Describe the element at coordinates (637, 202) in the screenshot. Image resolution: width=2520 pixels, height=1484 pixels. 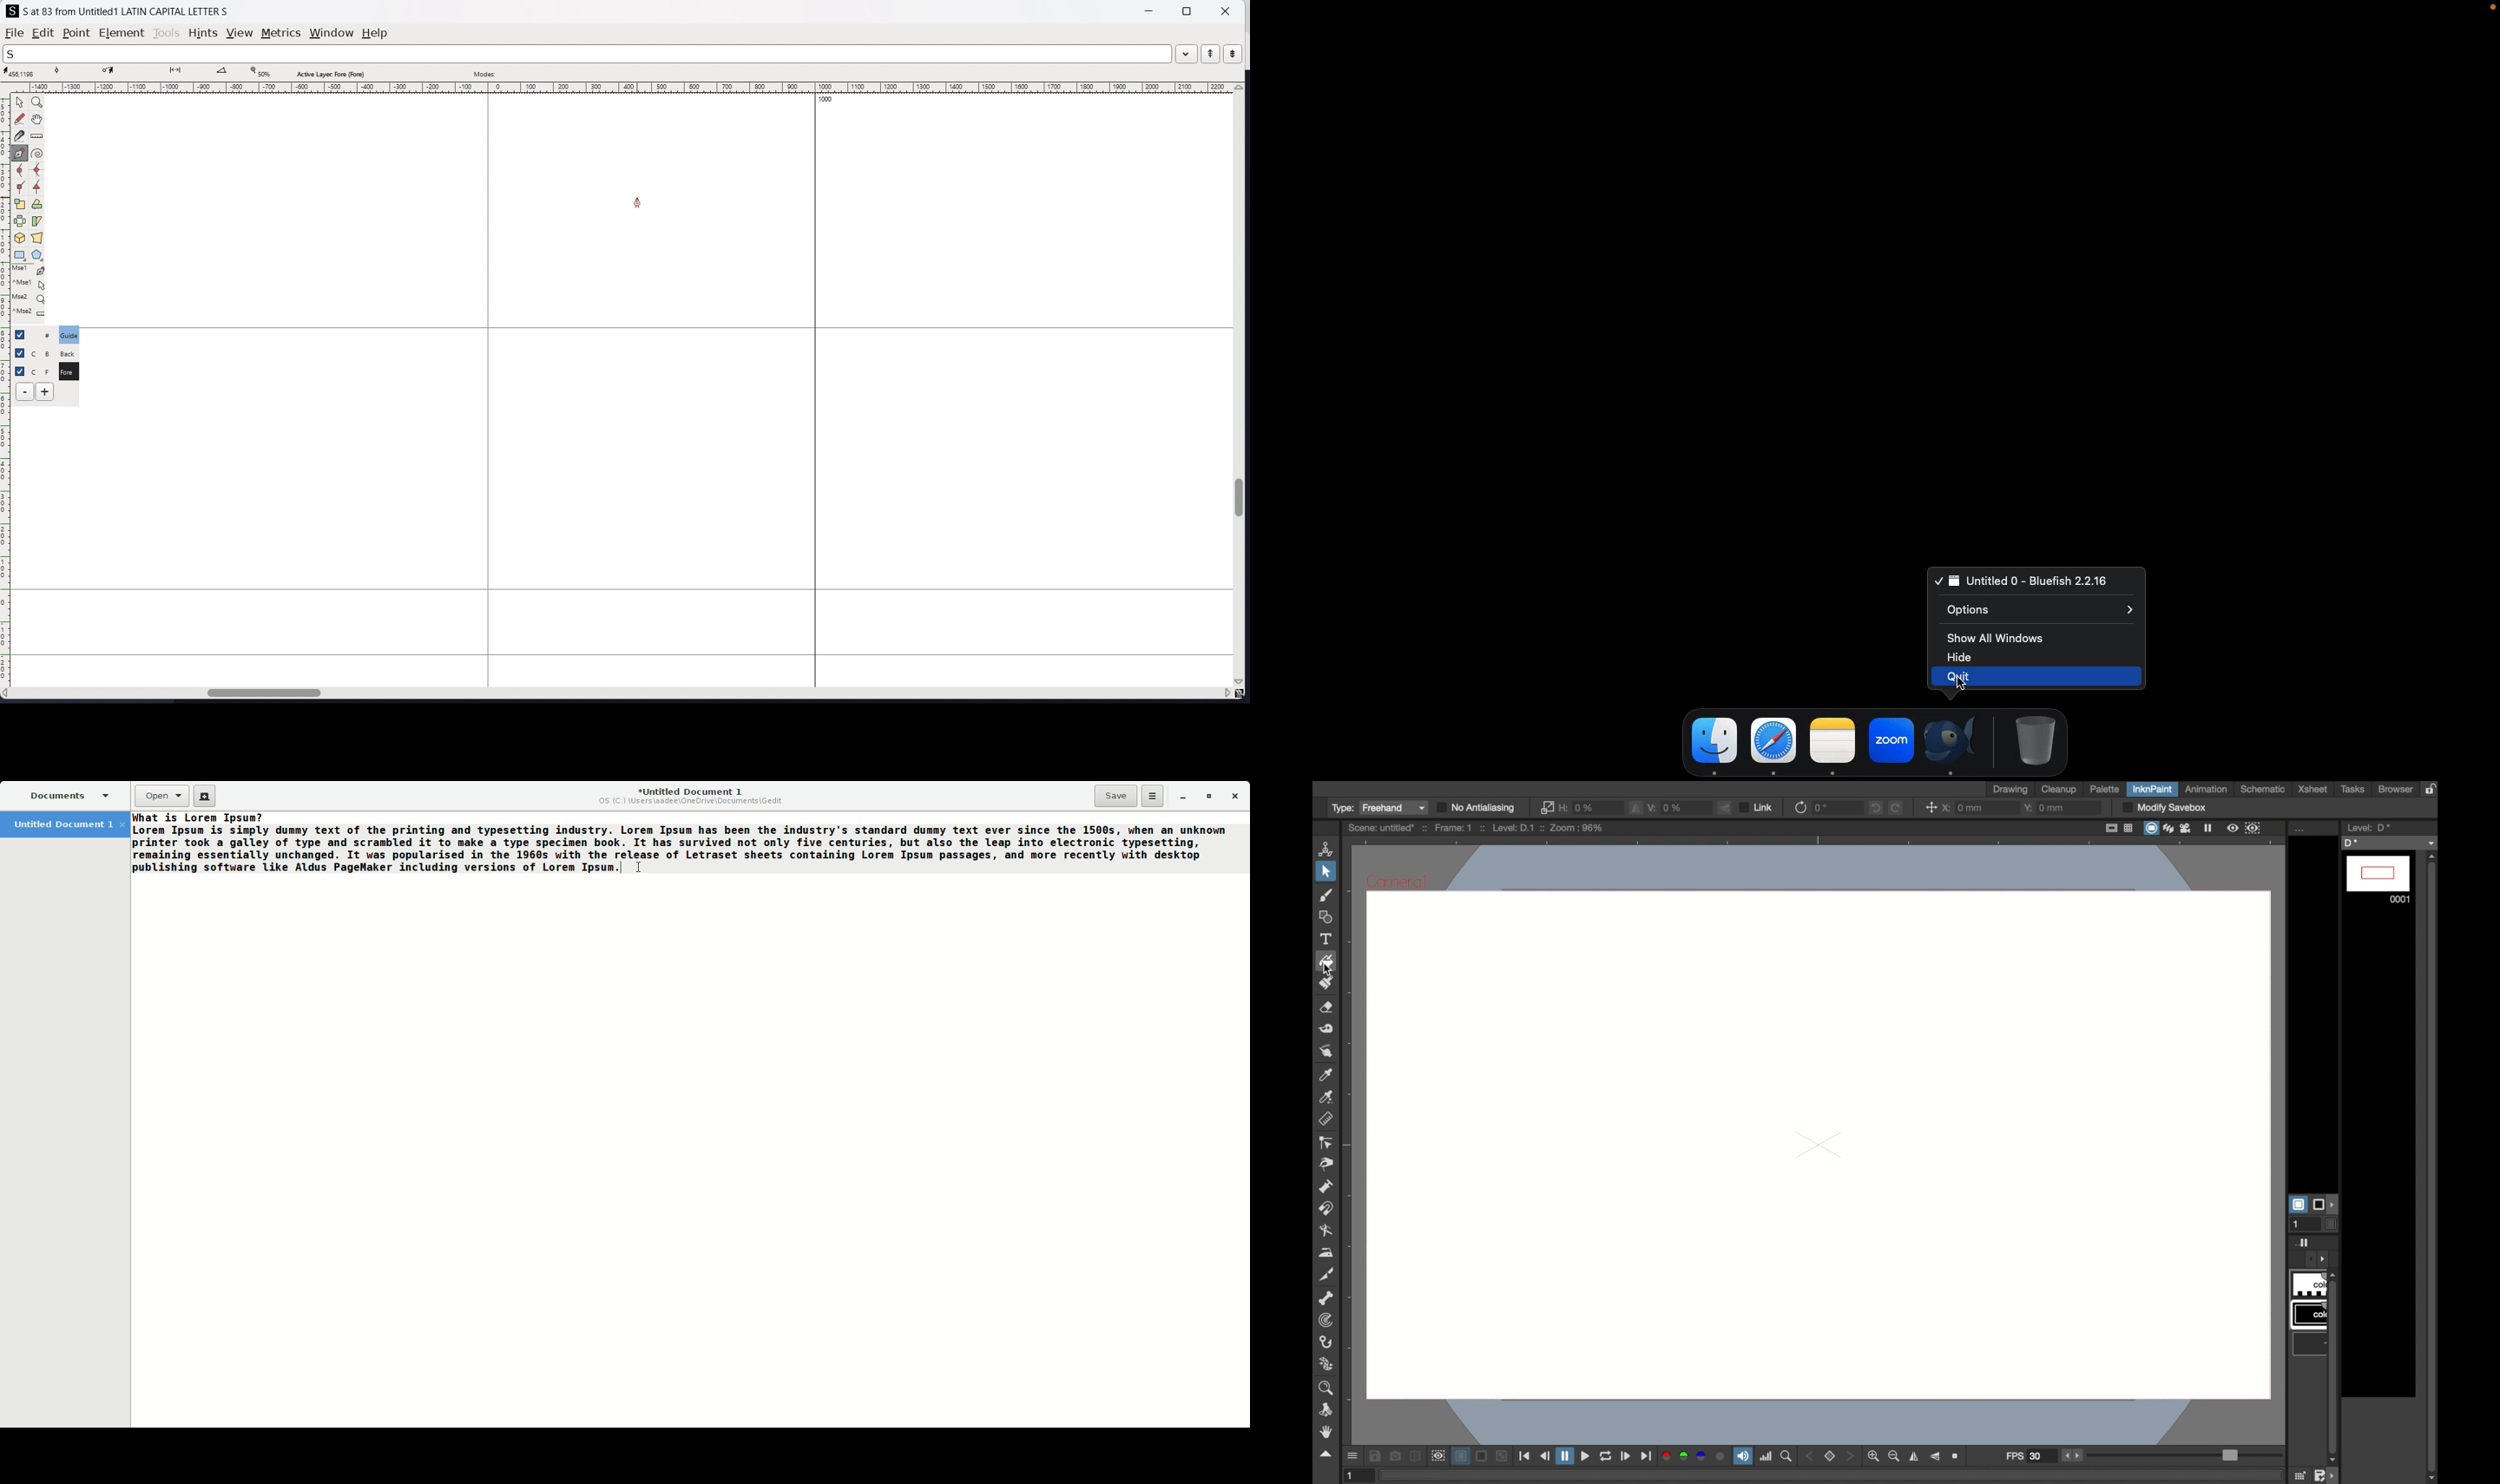
I see `cursor` at that location.